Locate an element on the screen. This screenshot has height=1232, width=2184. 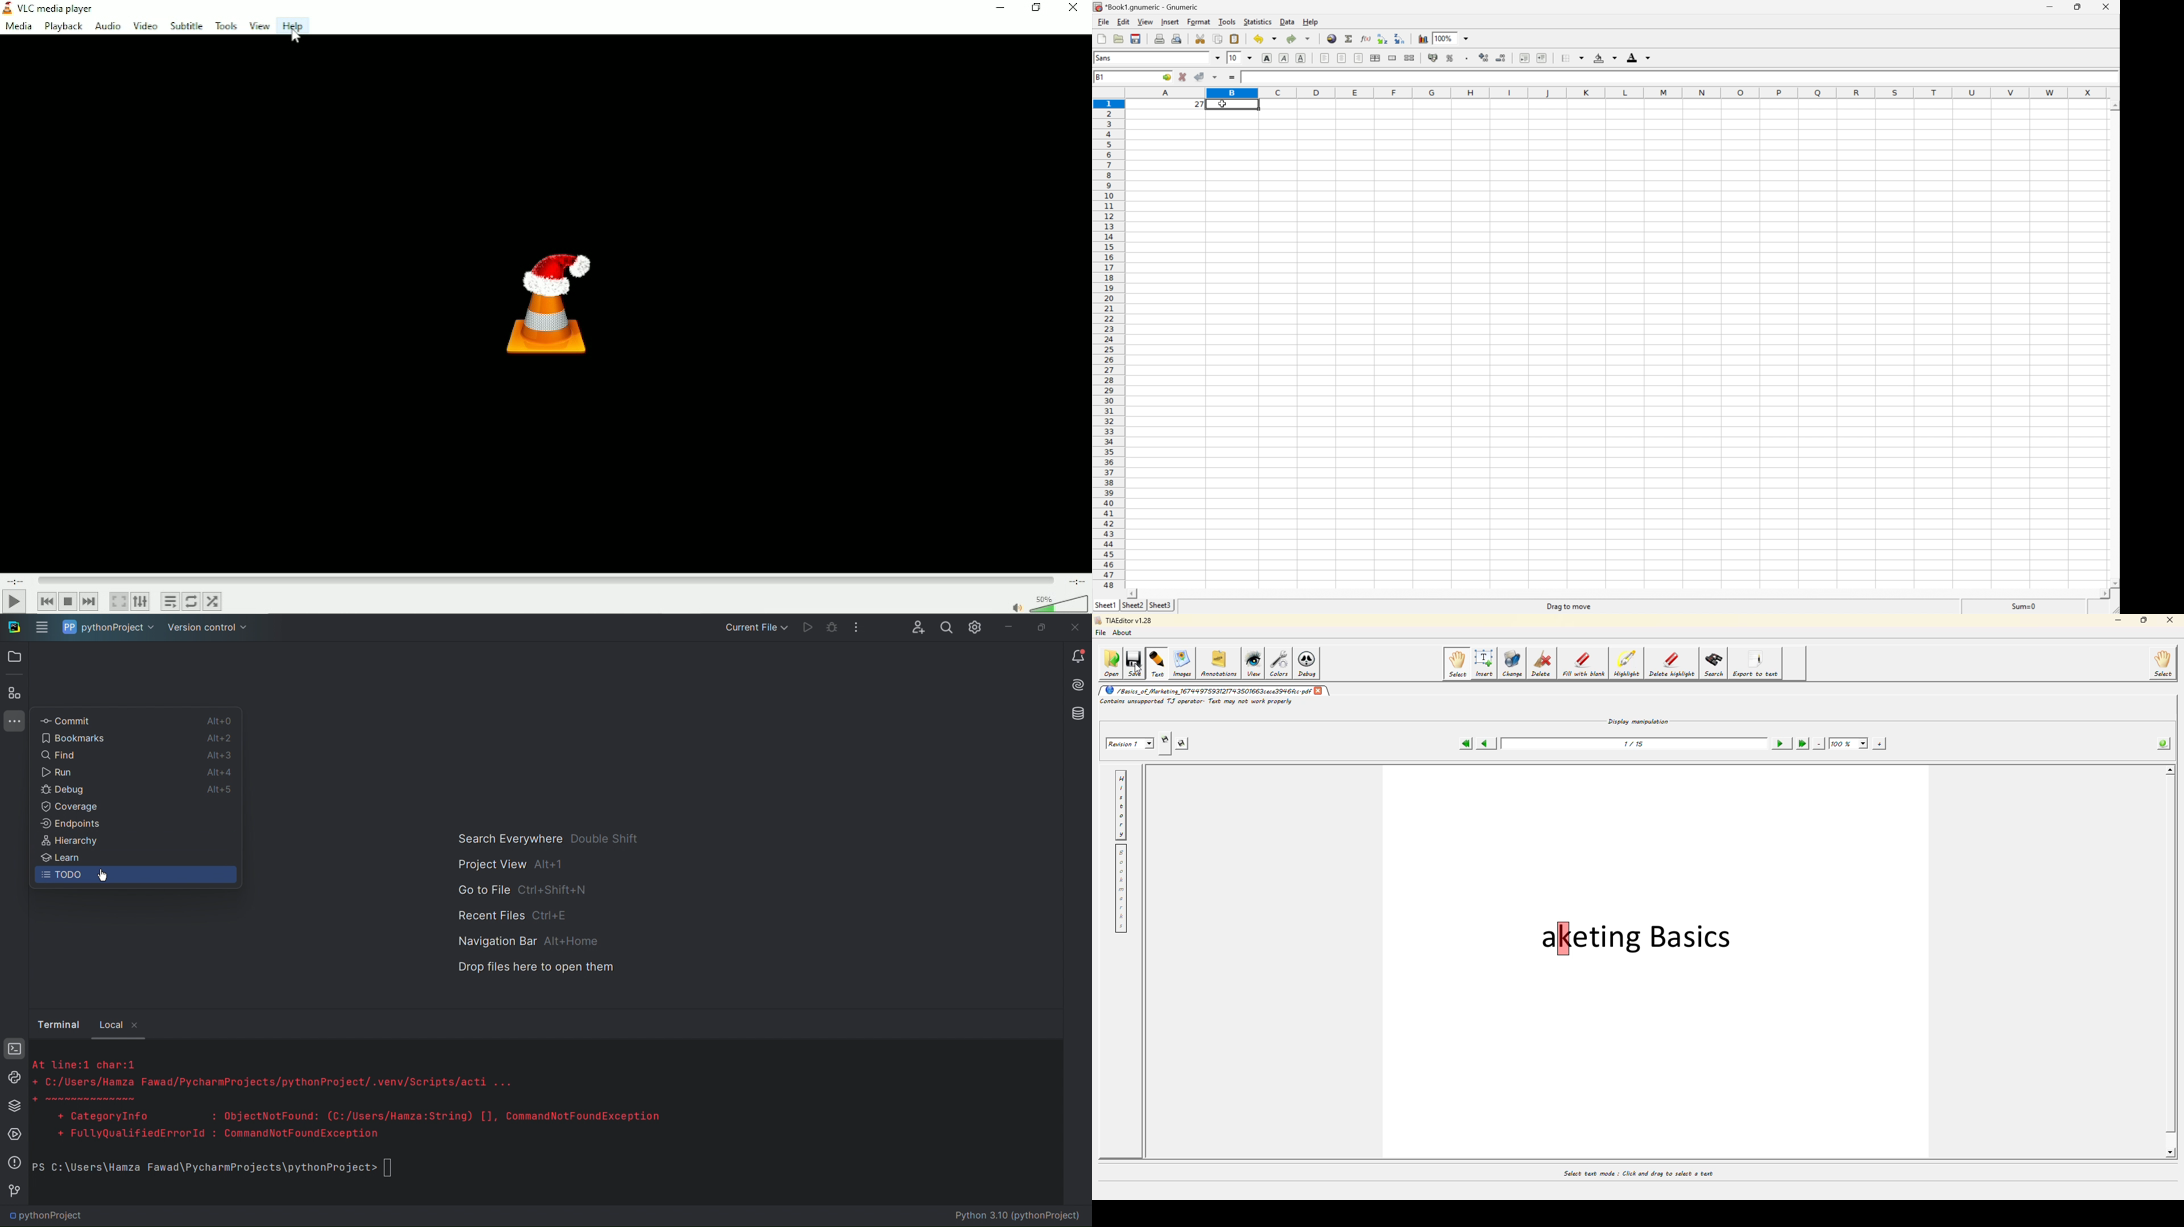
Search is located at coordinates (947, 626).